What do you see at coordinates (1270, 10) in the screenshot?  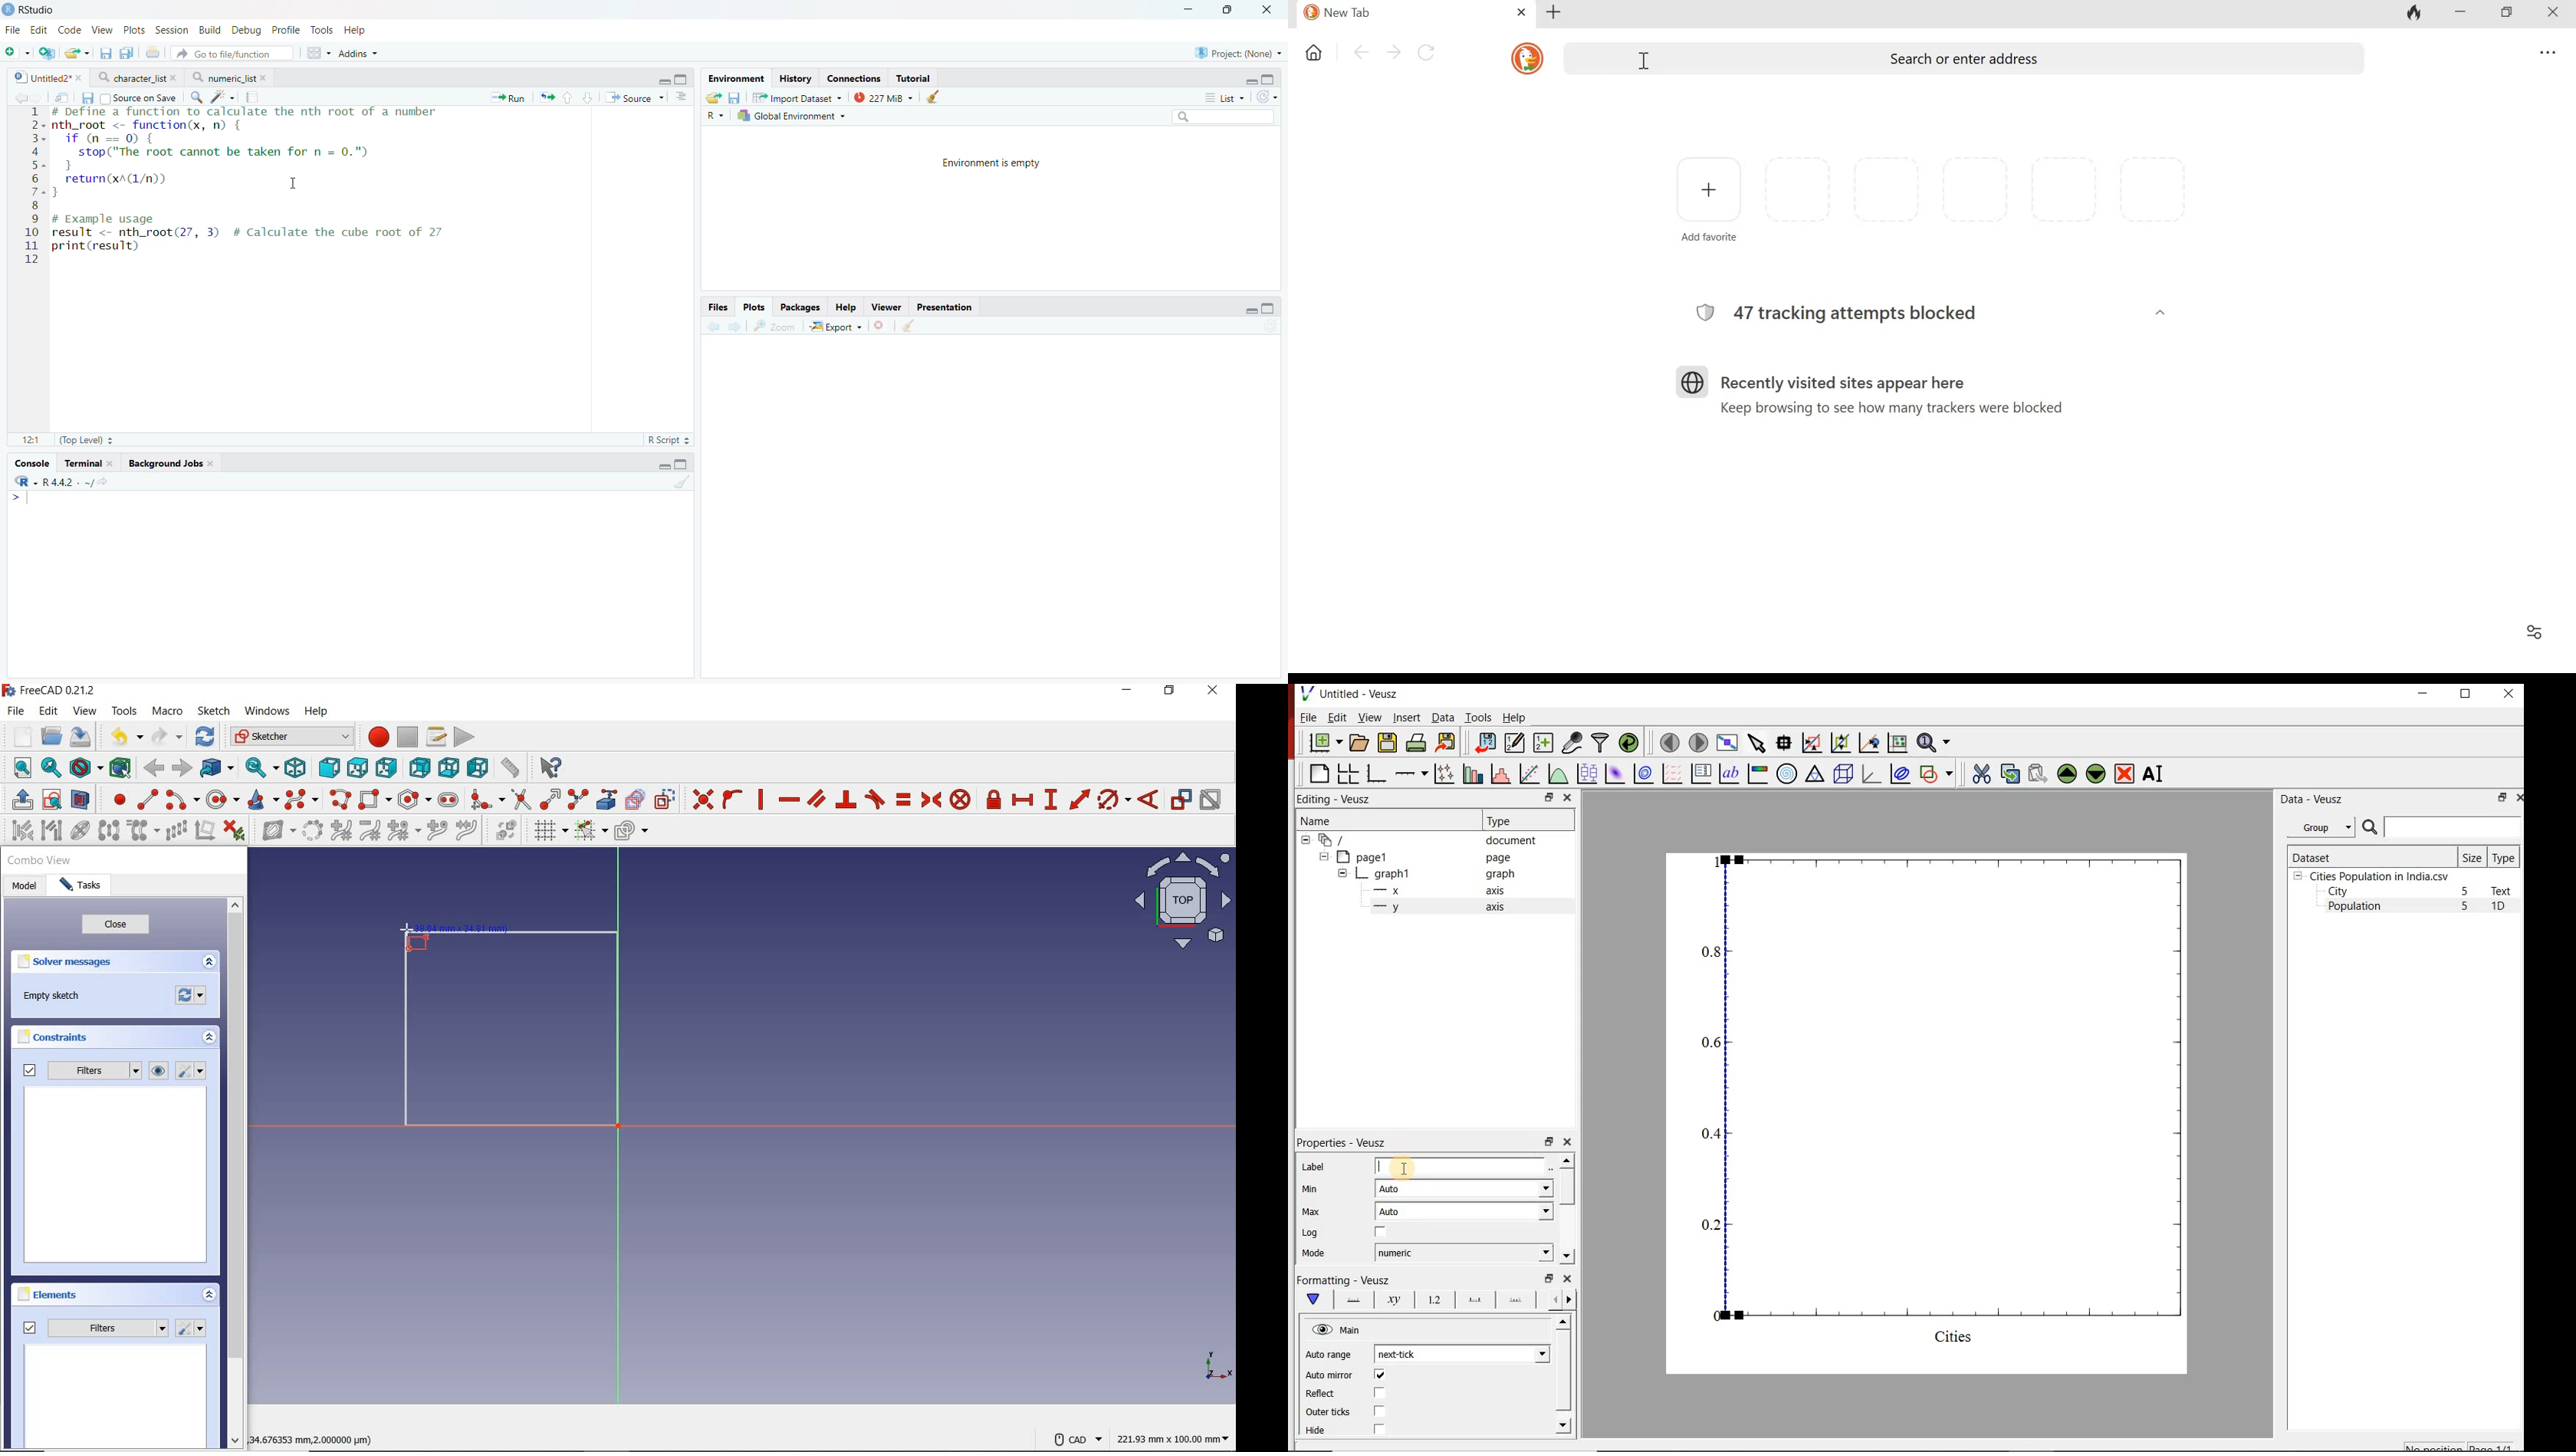 I see `Close` at bounding box center [1270, 10].